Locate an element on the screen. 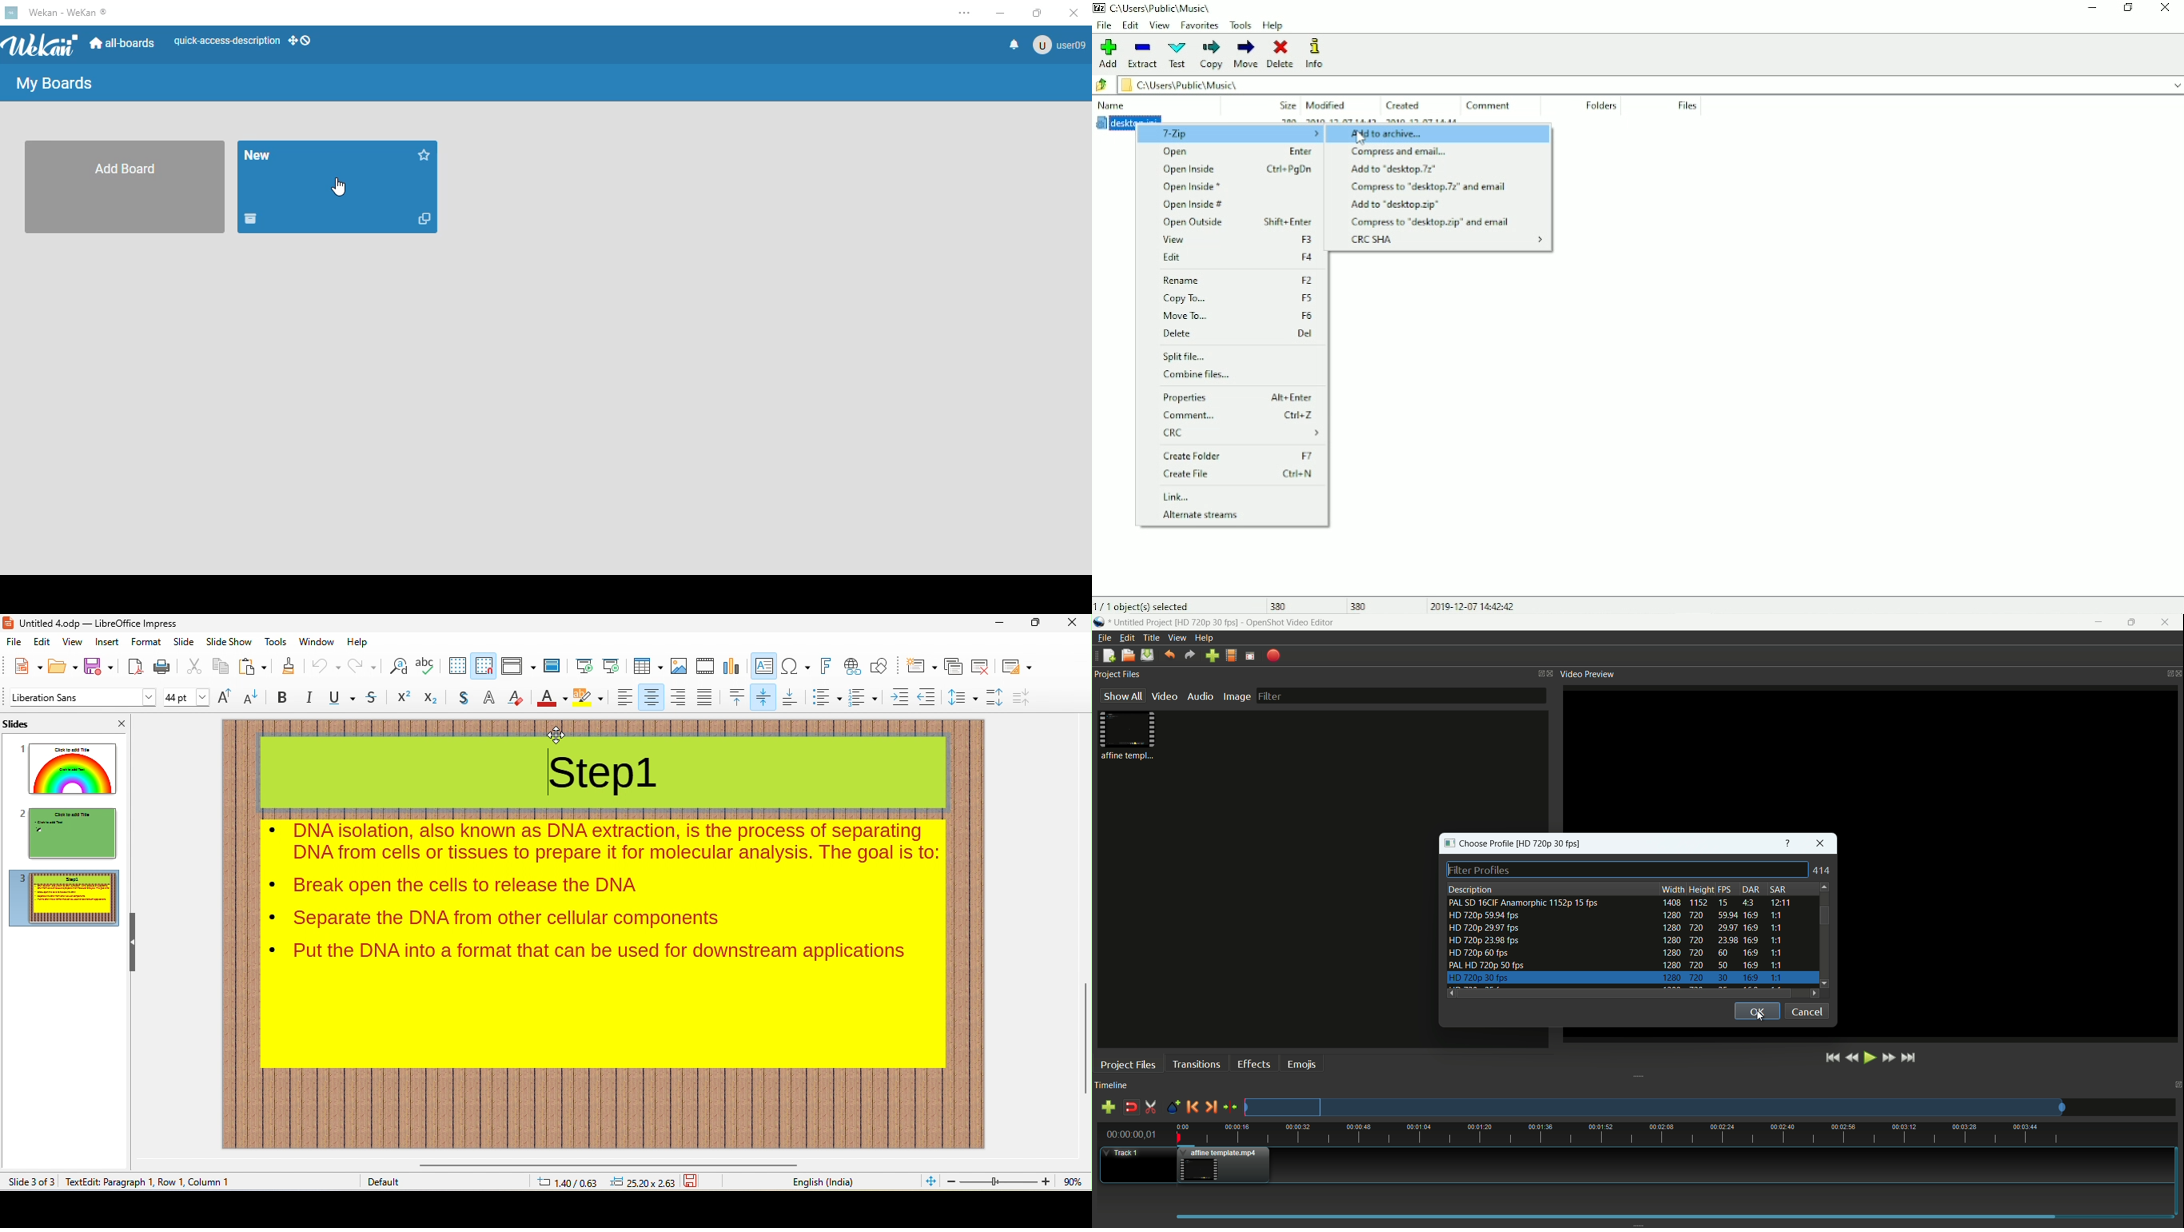 The height and width of the screenshot is (1232, 2184). decrease indent is located at coordinates (929, 696).